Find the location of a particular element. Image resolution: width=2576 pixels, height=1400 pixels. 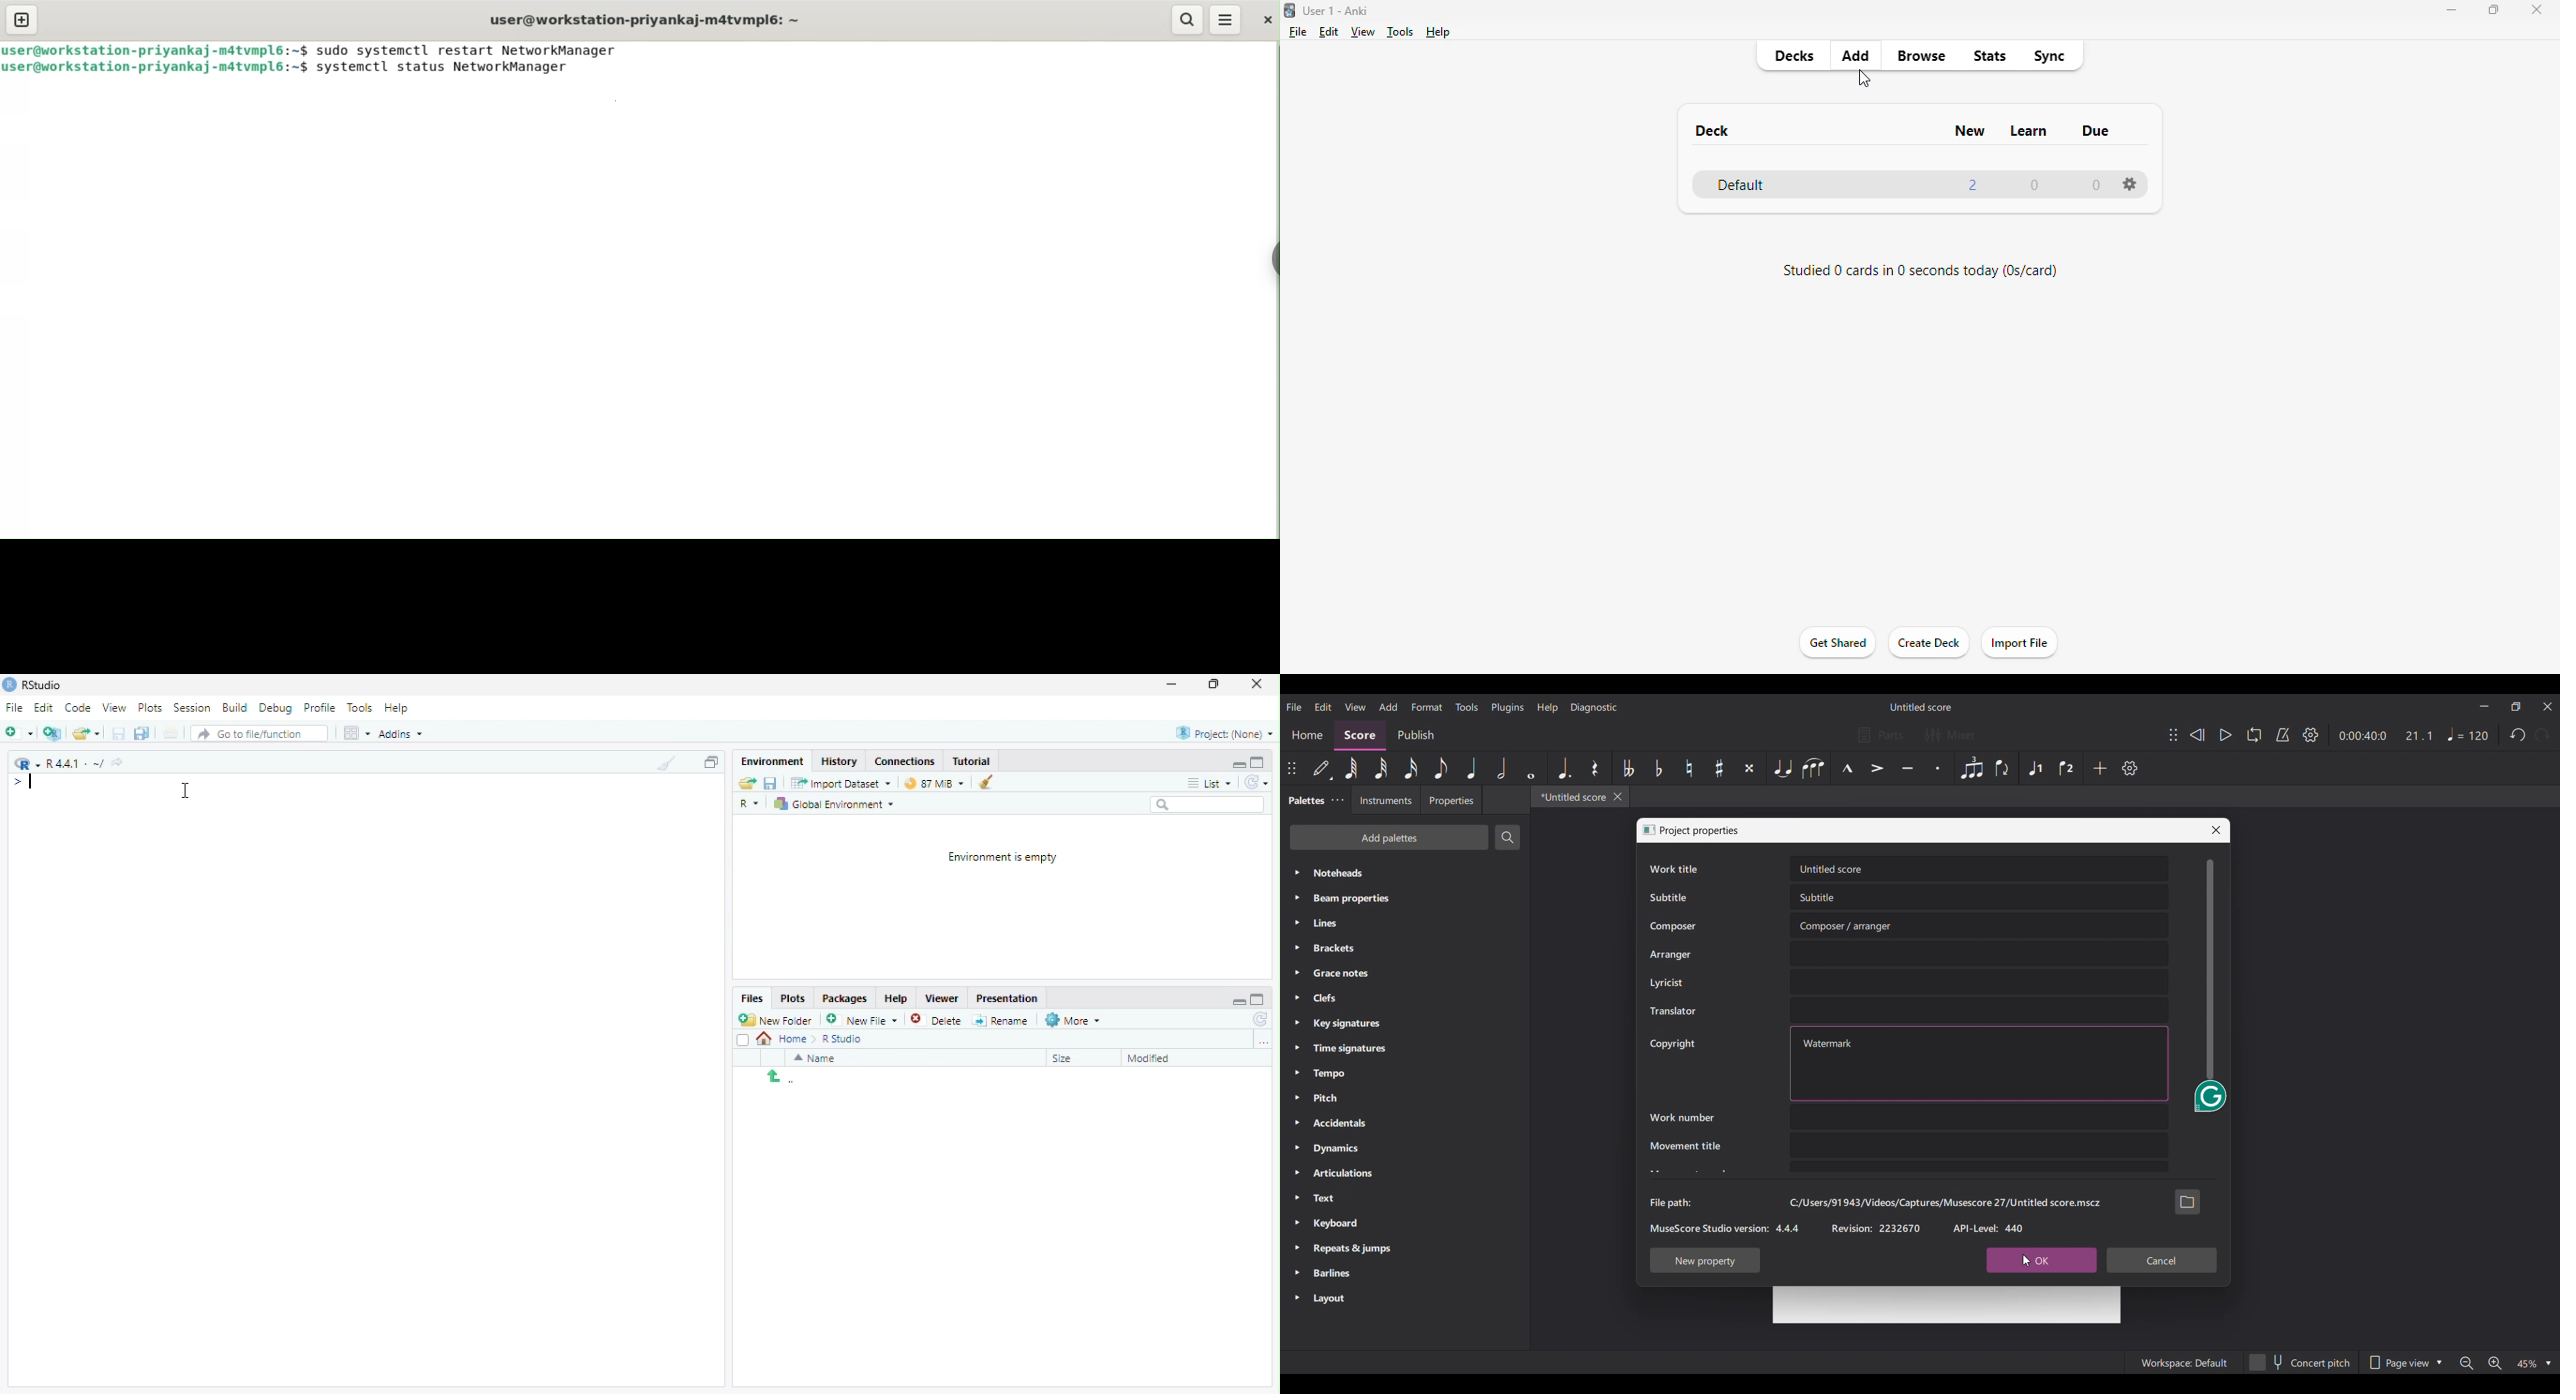

Refresh  is located at coordinates (1256, 782).